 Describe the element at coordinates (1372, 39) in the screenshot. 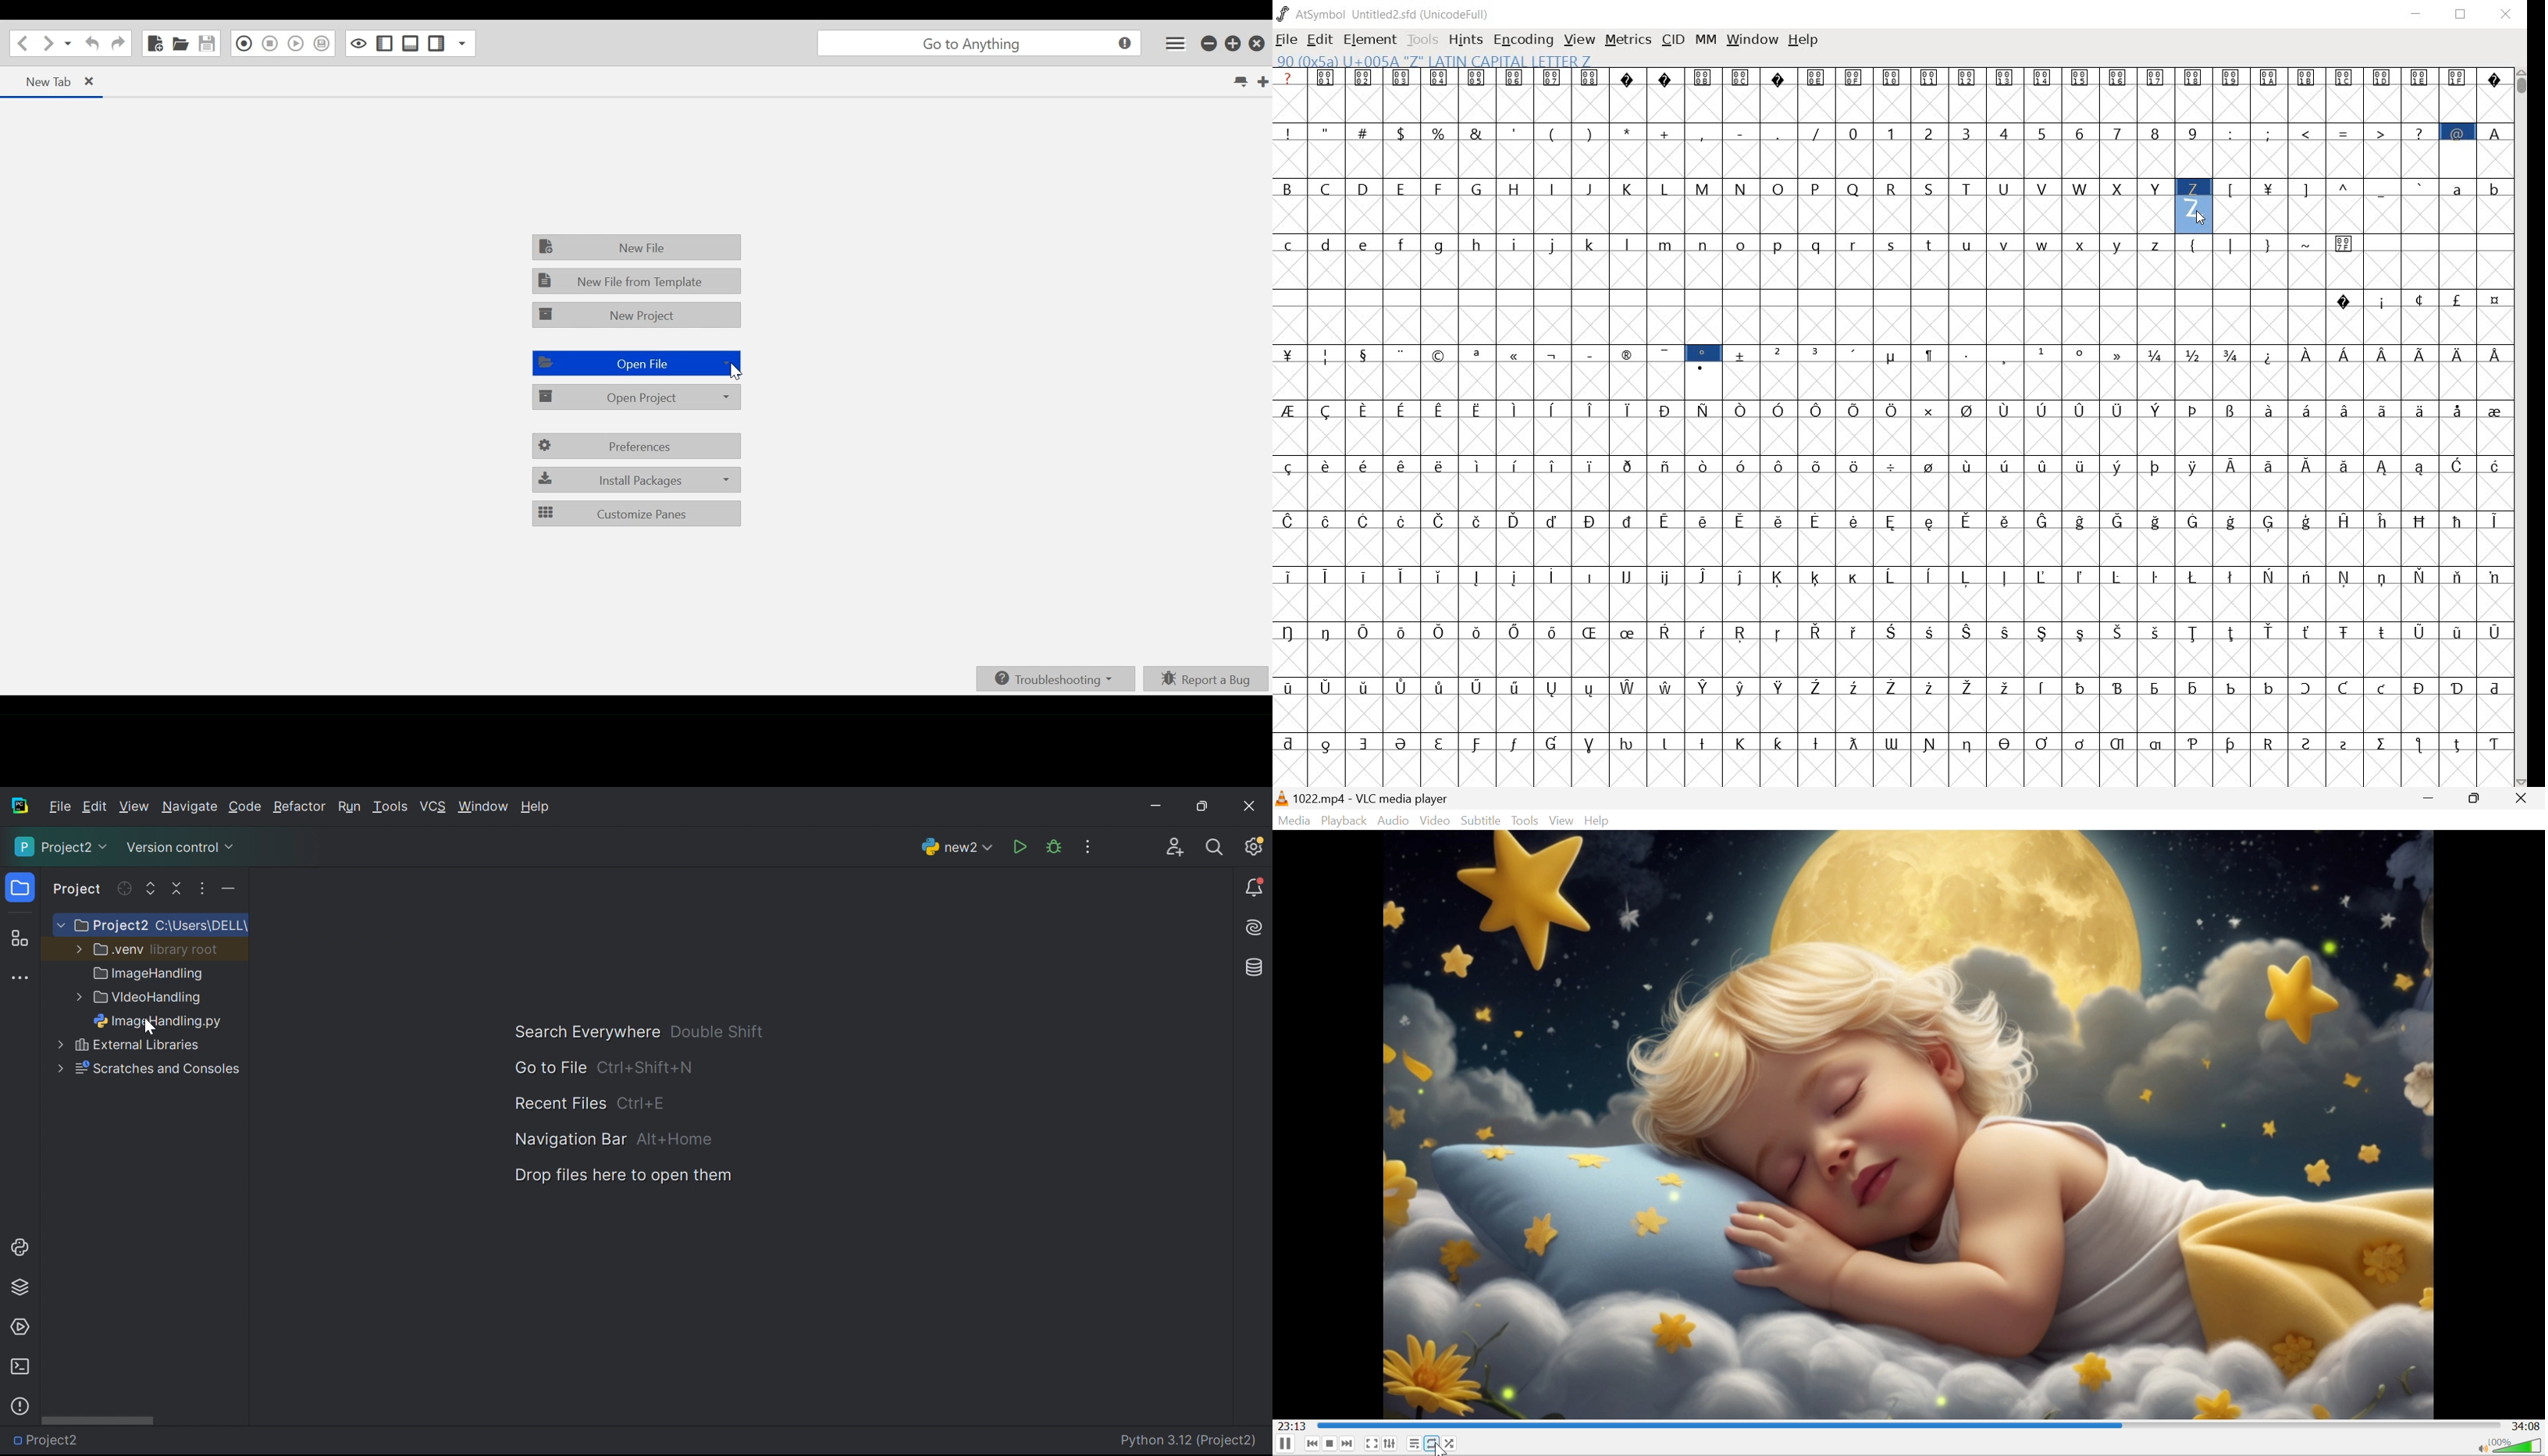

I see `element` at that location.